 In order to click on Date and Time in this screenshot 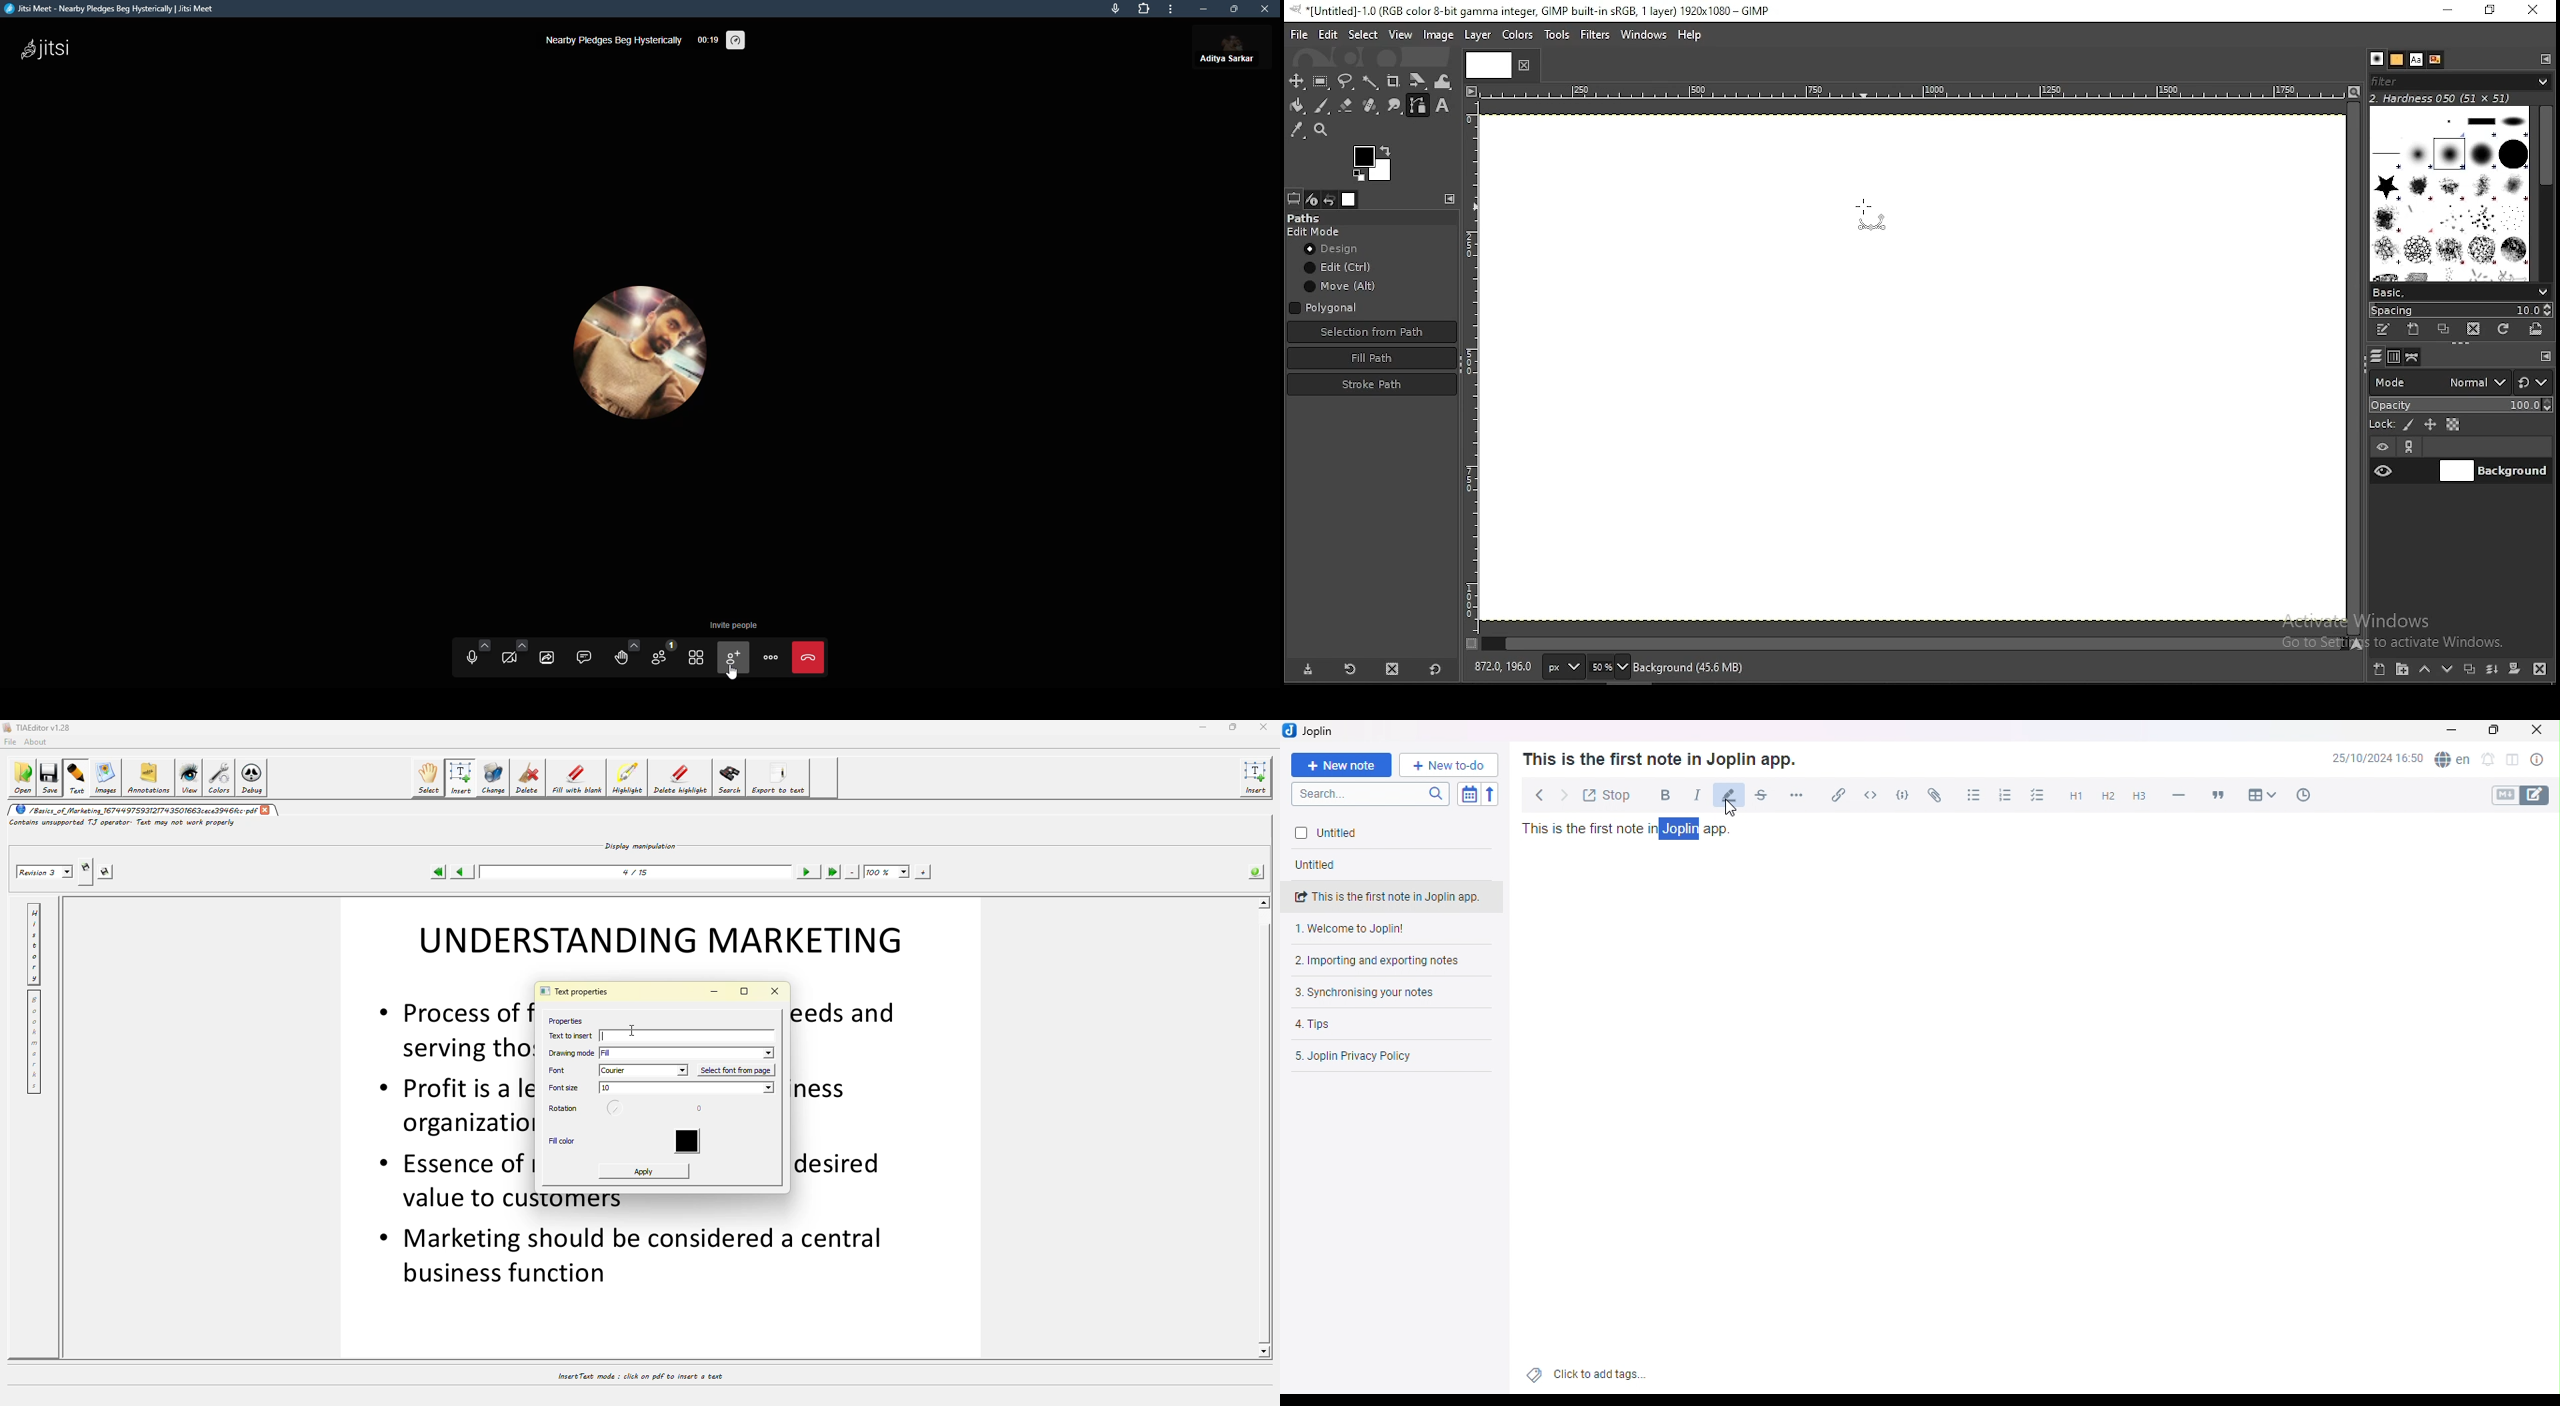, I will do `click(2376, 761)`.